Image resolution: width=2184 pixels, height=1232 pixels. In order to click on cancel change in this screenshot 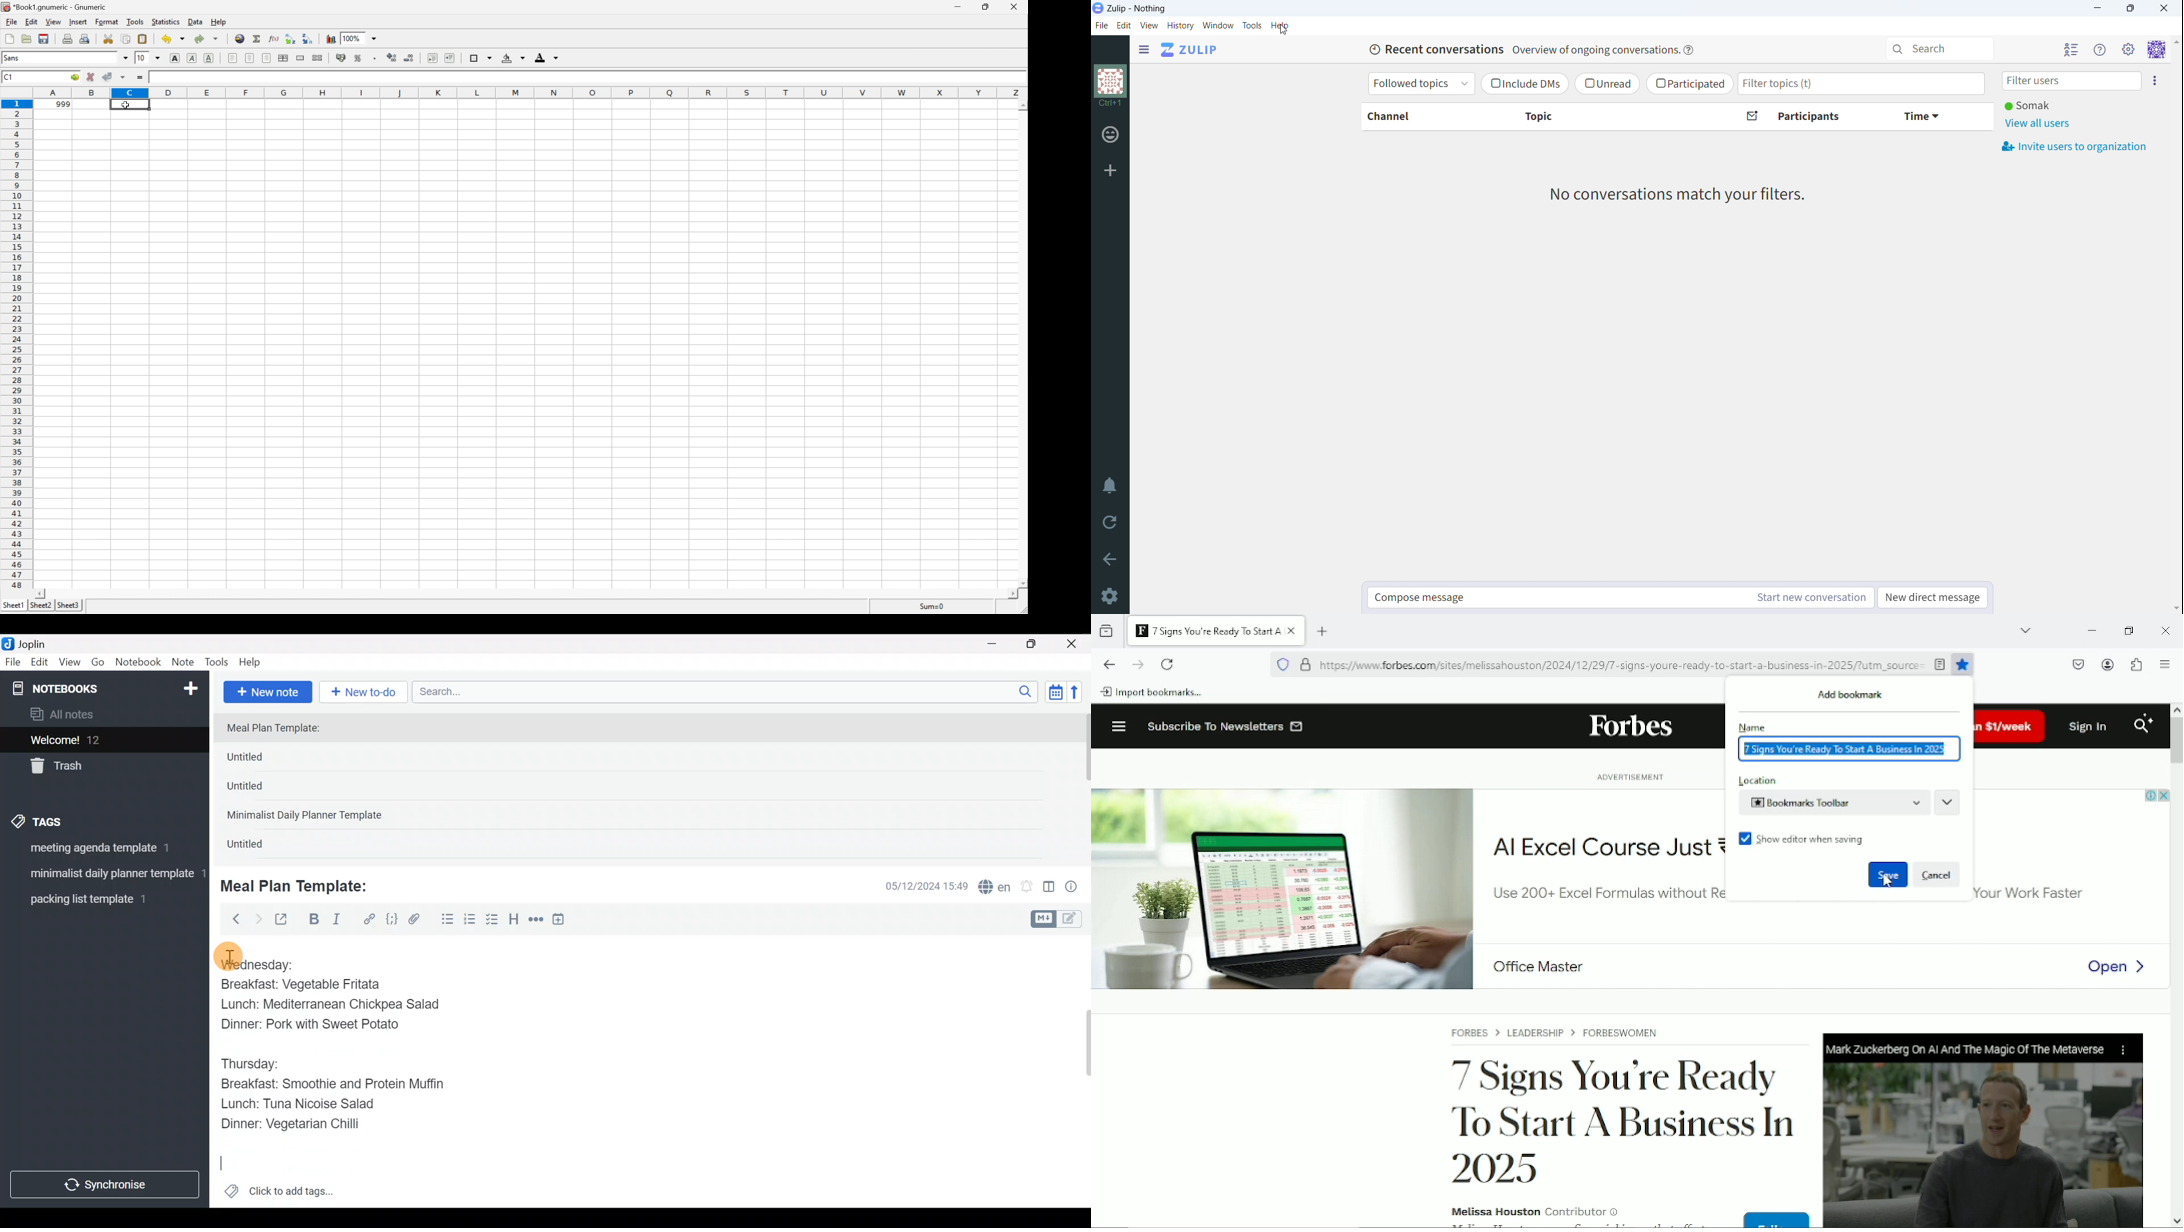, I will do `click(91, 76)`.